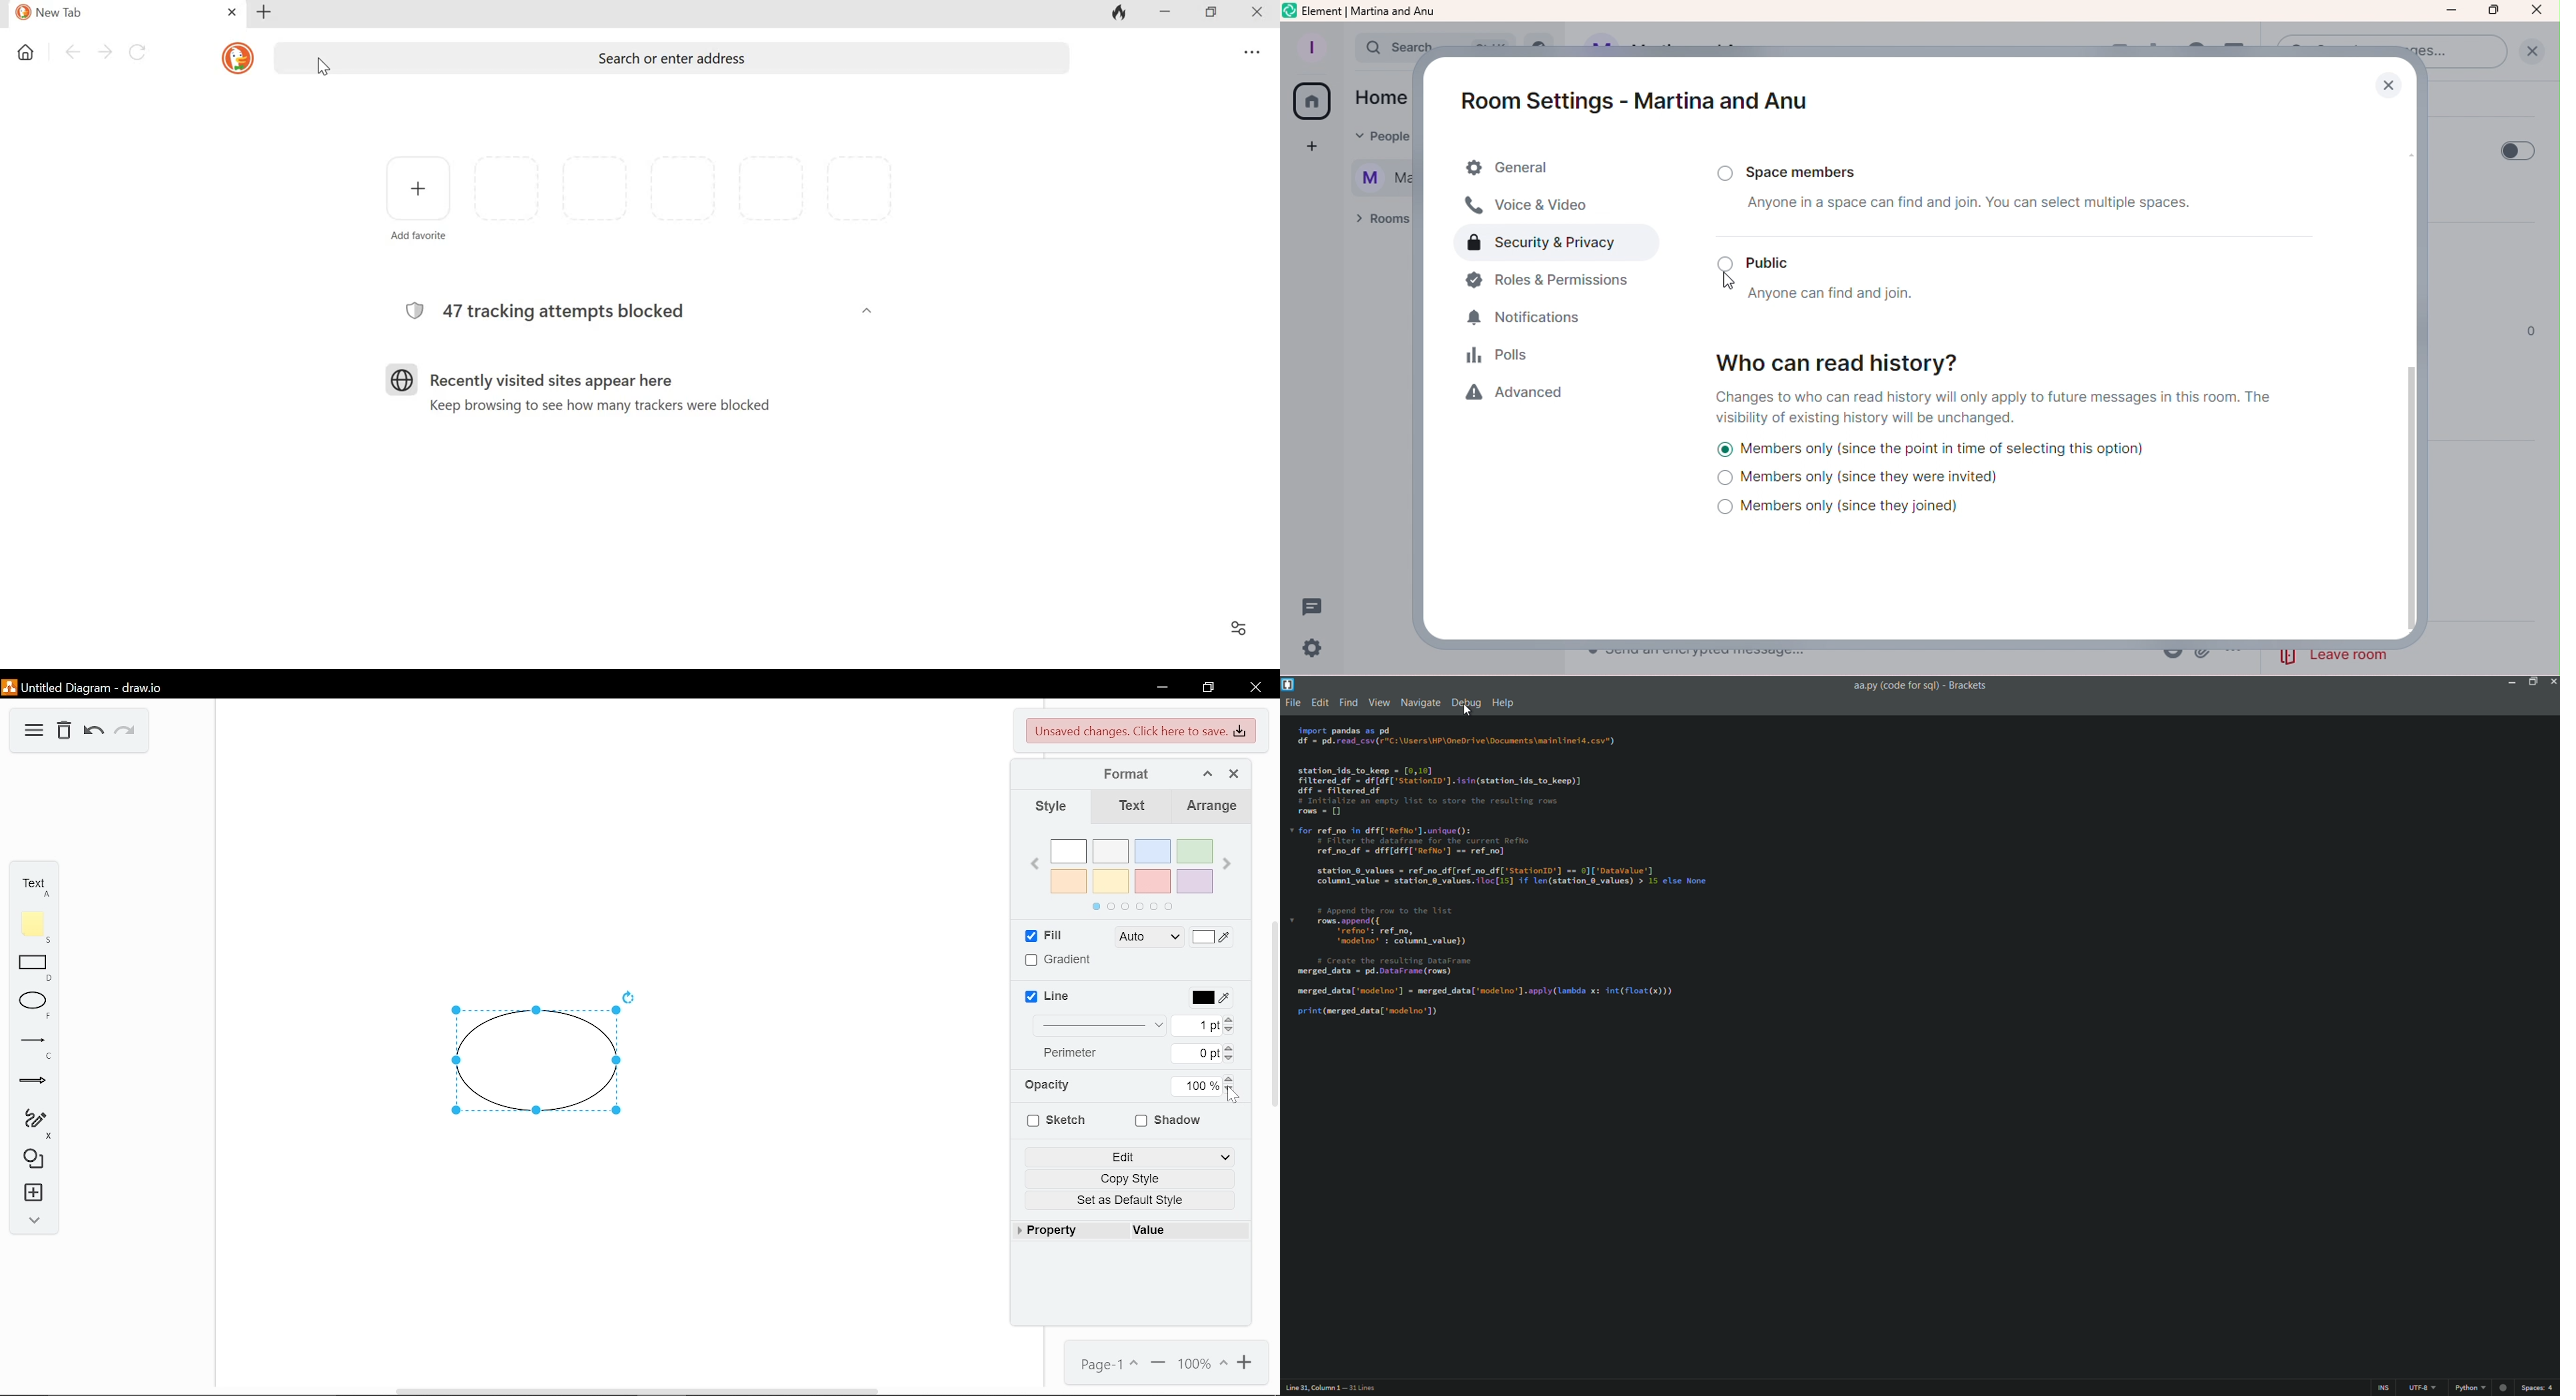  Describe the element at coordinates (1085, 1053) in the screenshot. I see `Perimeter` at that location.